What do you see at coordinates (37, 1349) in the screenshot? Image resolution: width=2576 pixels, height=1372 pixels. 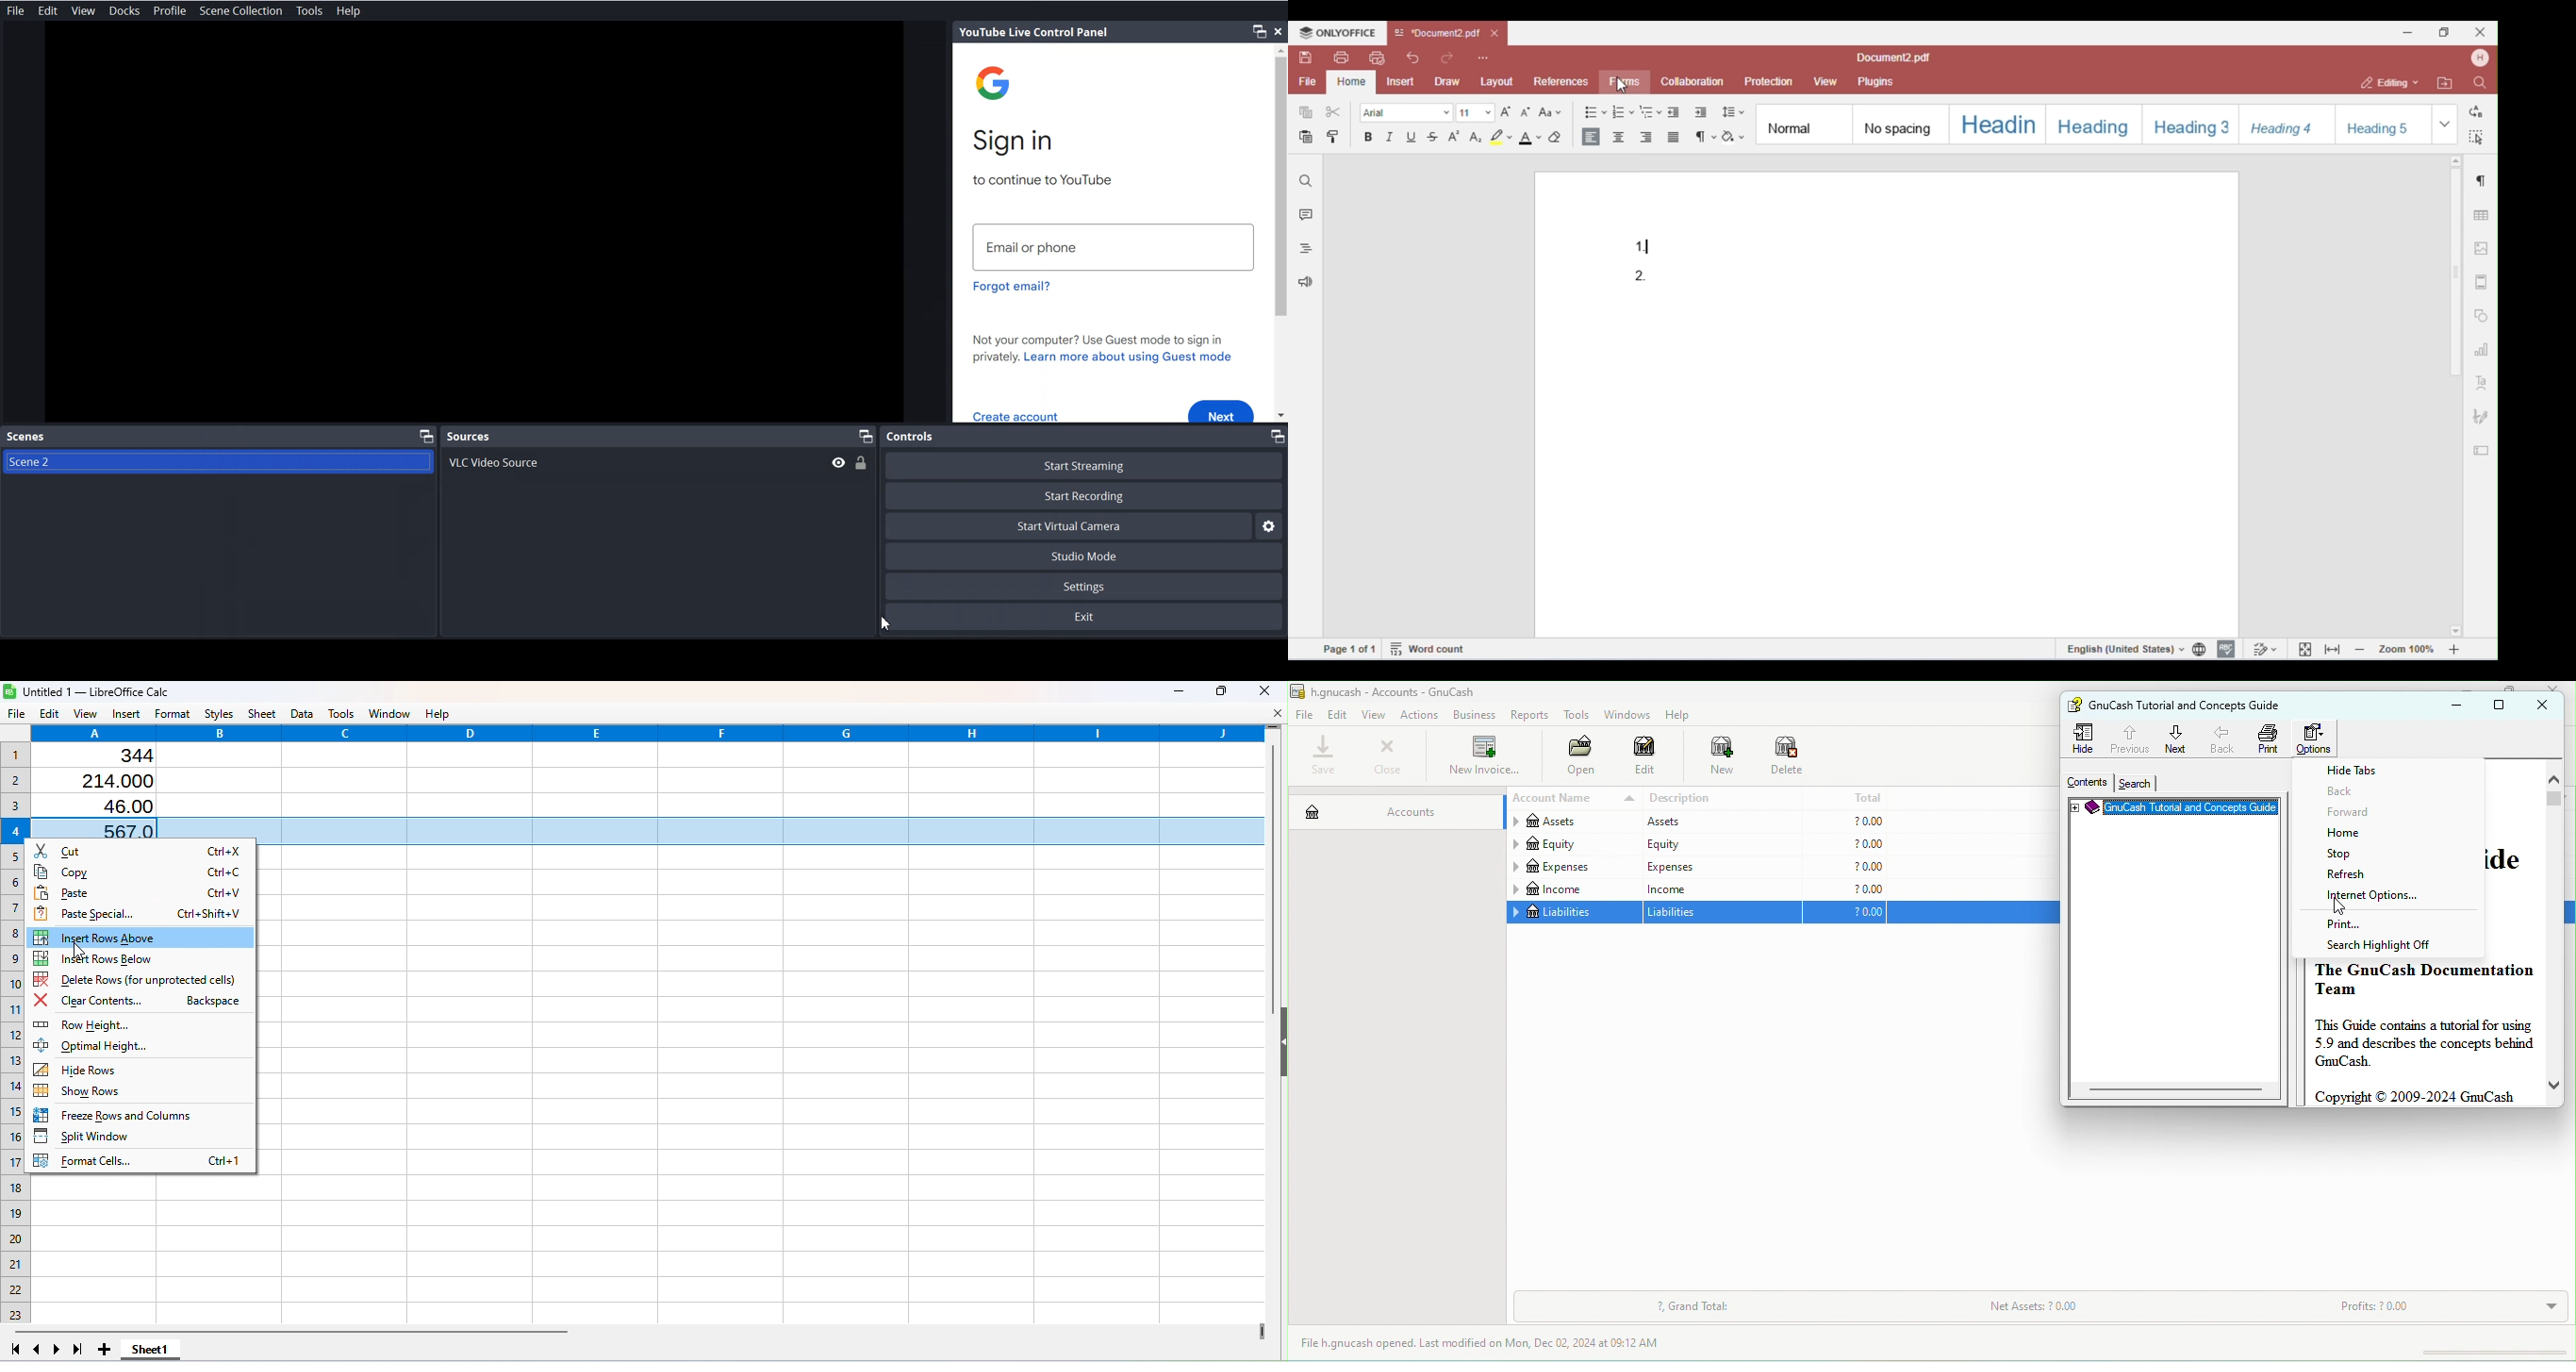 I see `Scroll to previous sheet` at bounding box center [37, 1349].